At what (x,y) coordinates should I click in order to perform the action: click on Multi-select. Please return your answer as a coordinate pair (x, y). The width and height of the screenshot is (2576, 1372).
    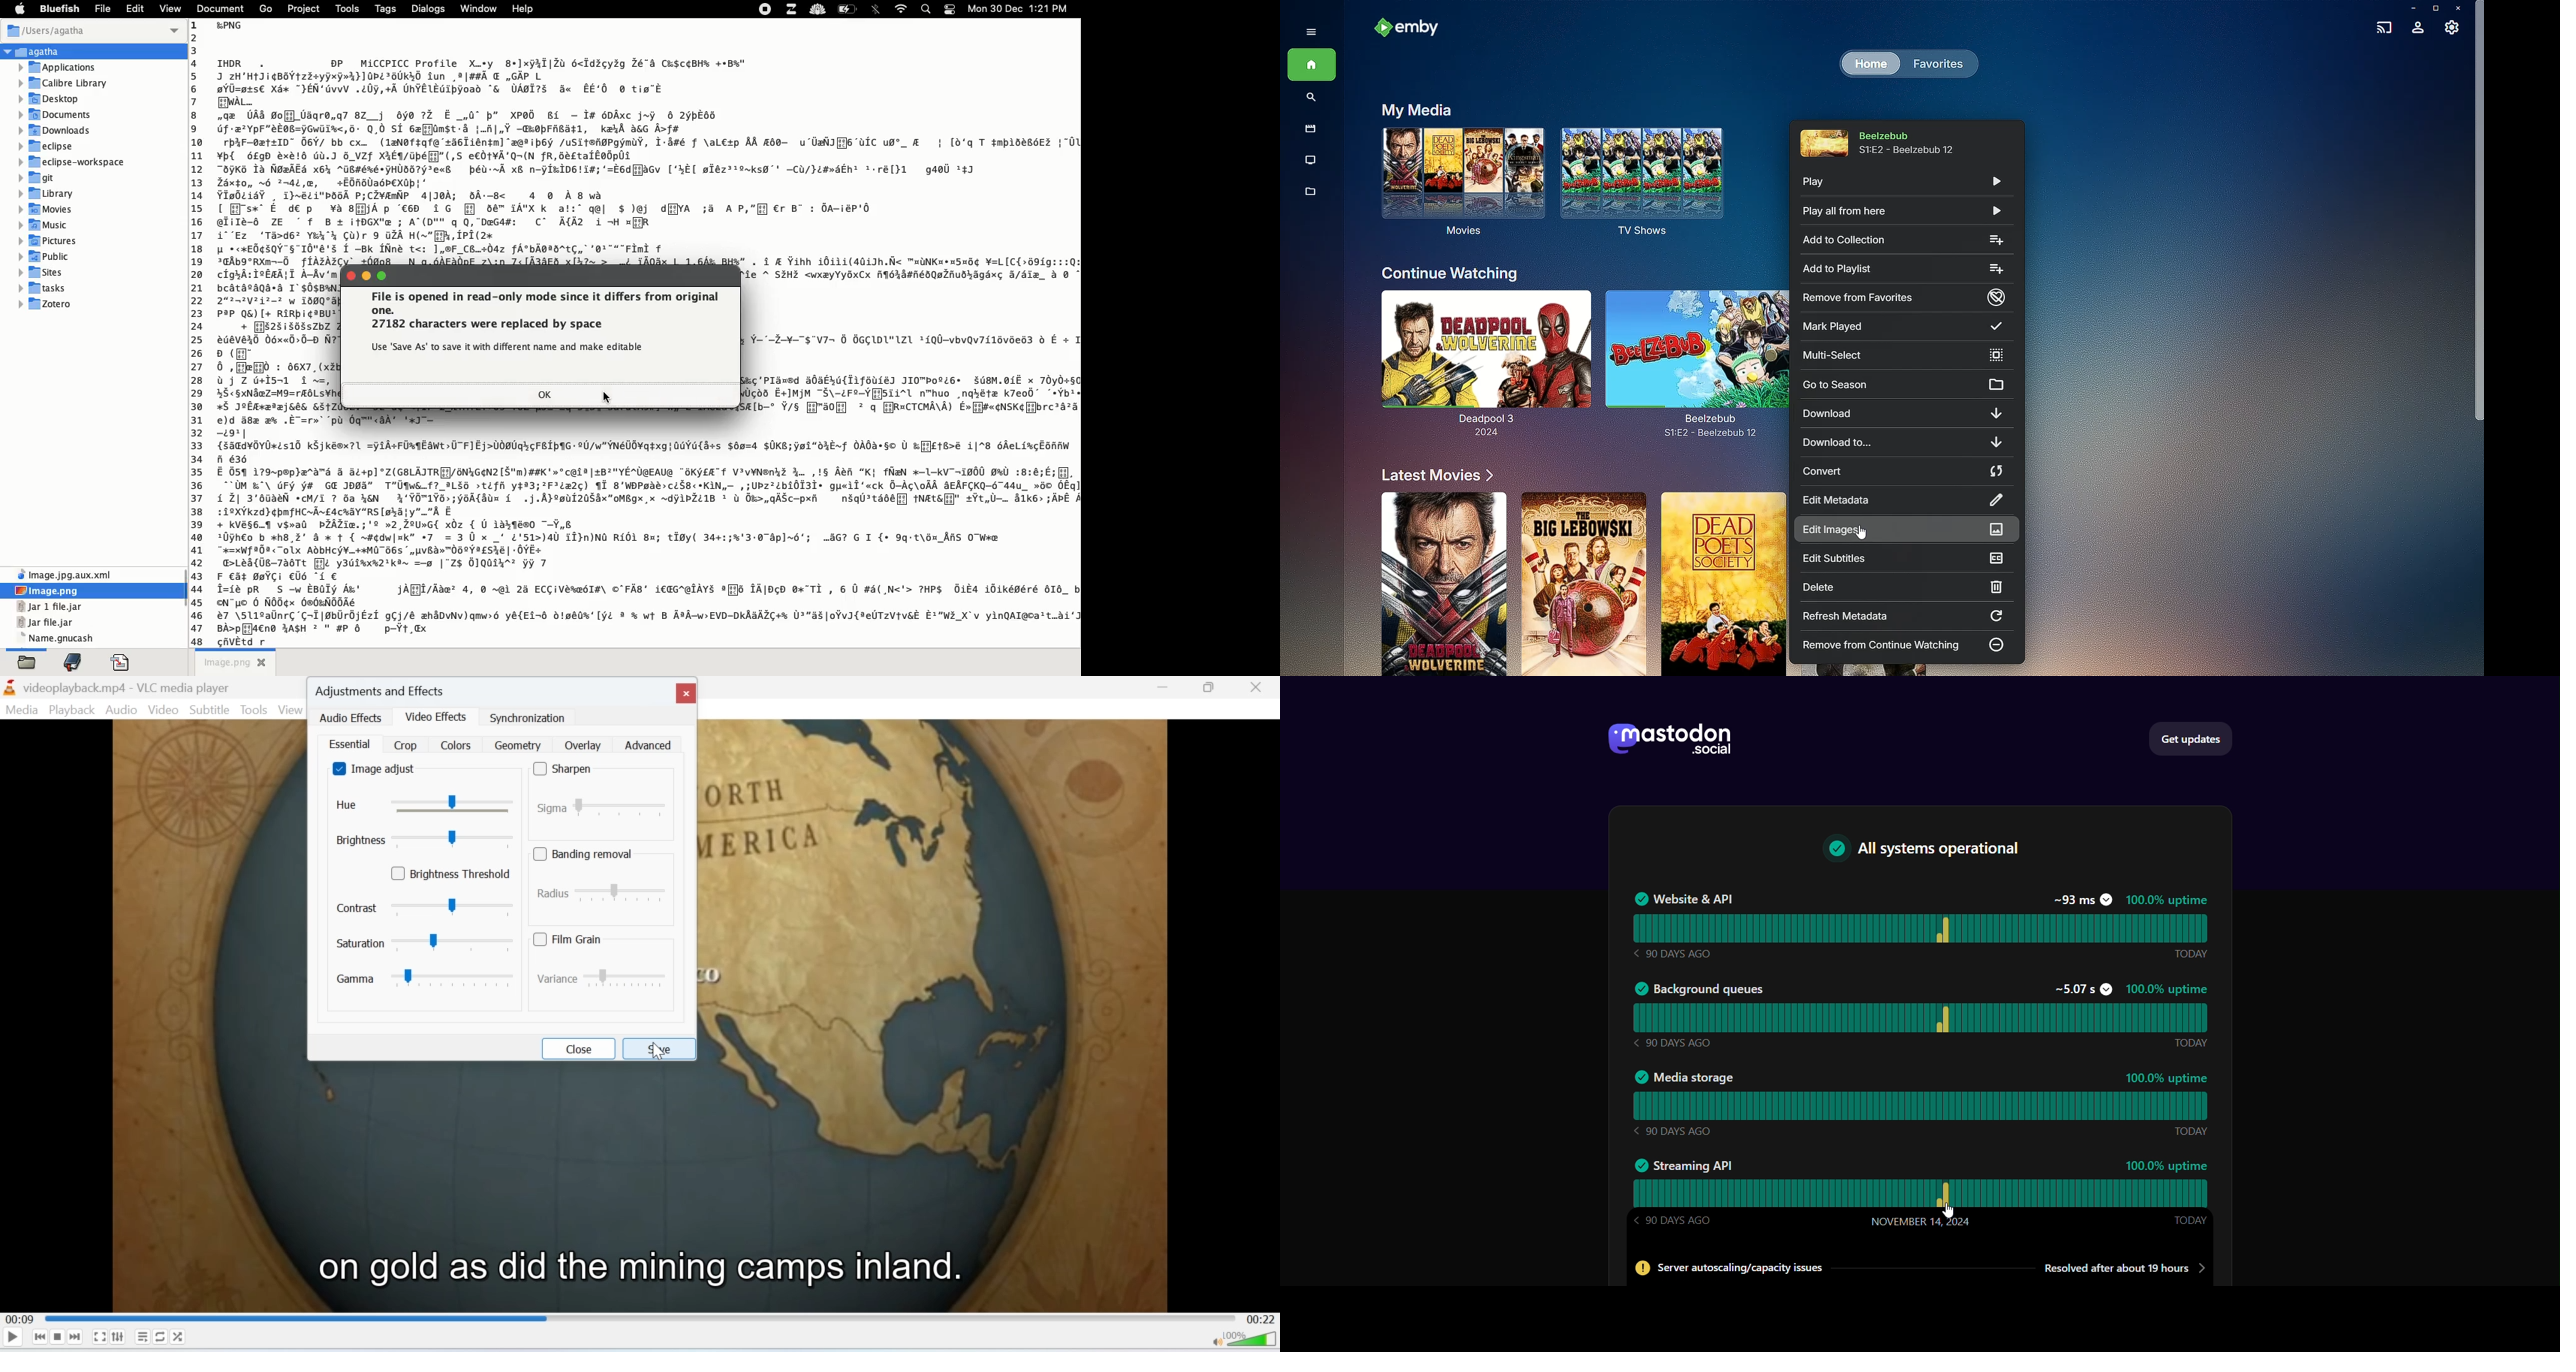
    Looking at the image, I should click on (1906, 356).